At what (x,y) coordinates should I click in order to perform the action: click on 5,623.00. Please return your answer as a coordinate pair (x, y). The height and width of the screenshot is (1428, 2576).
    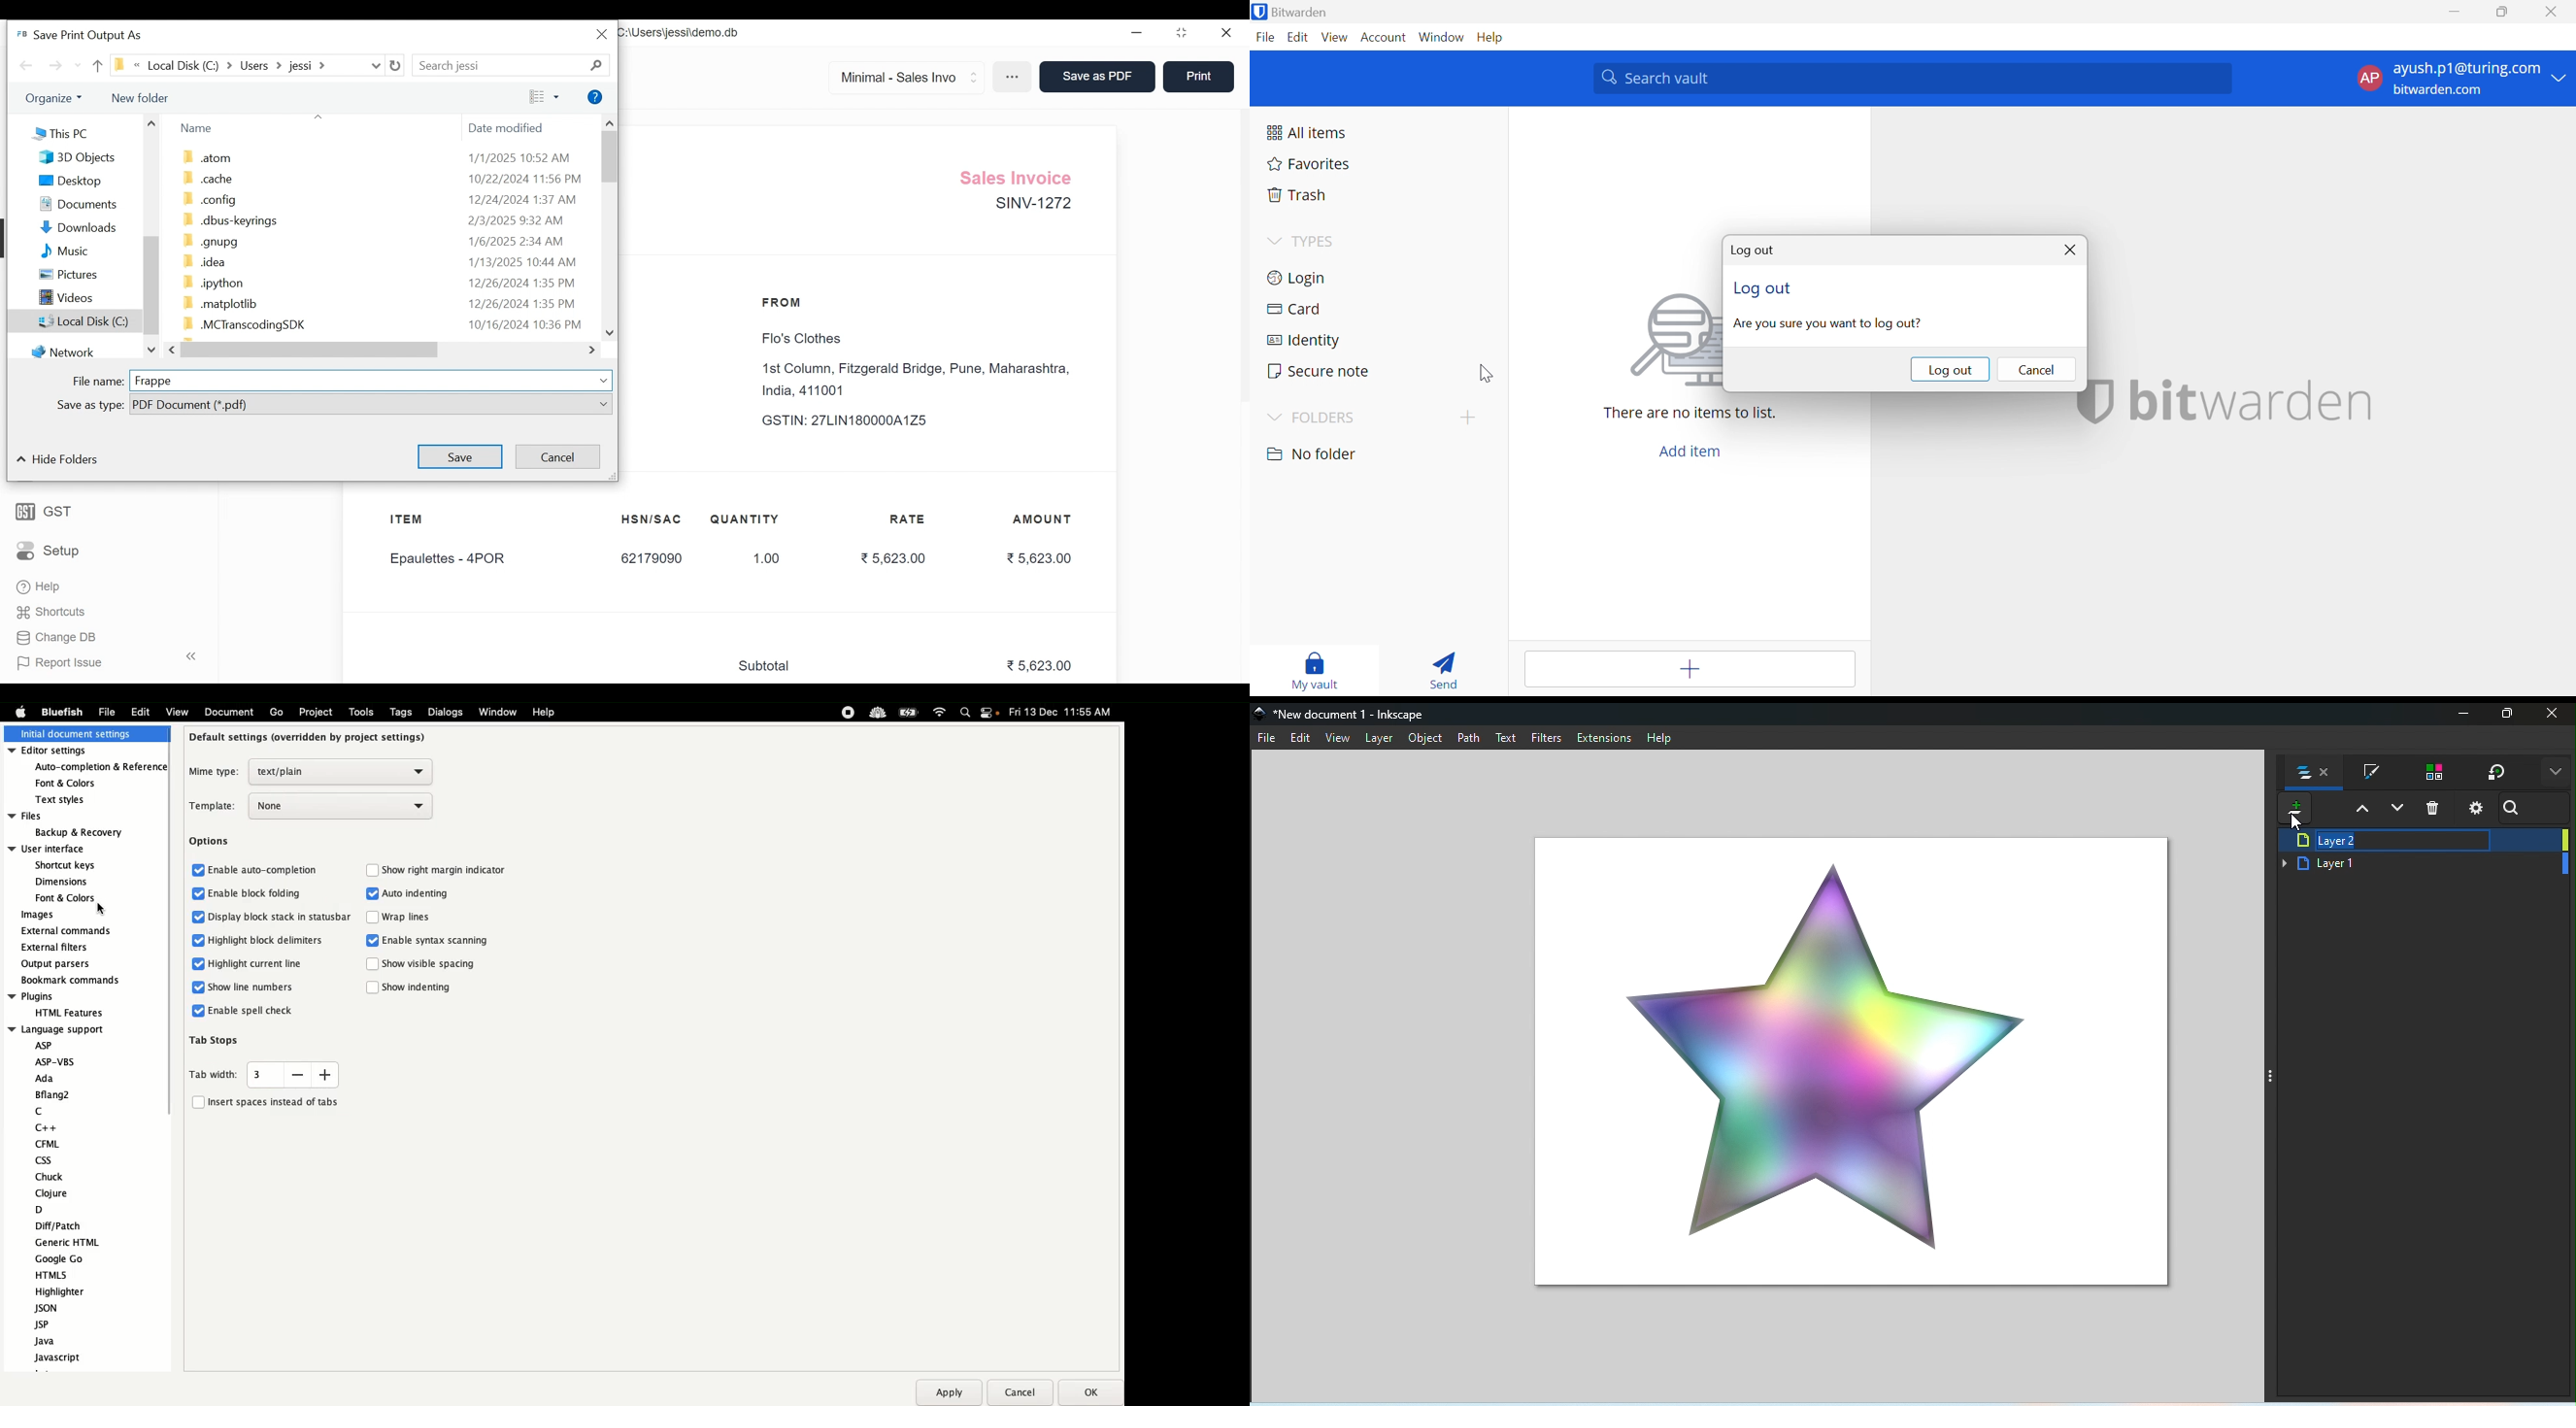
    Looking at the image, I should click on (892, 557).